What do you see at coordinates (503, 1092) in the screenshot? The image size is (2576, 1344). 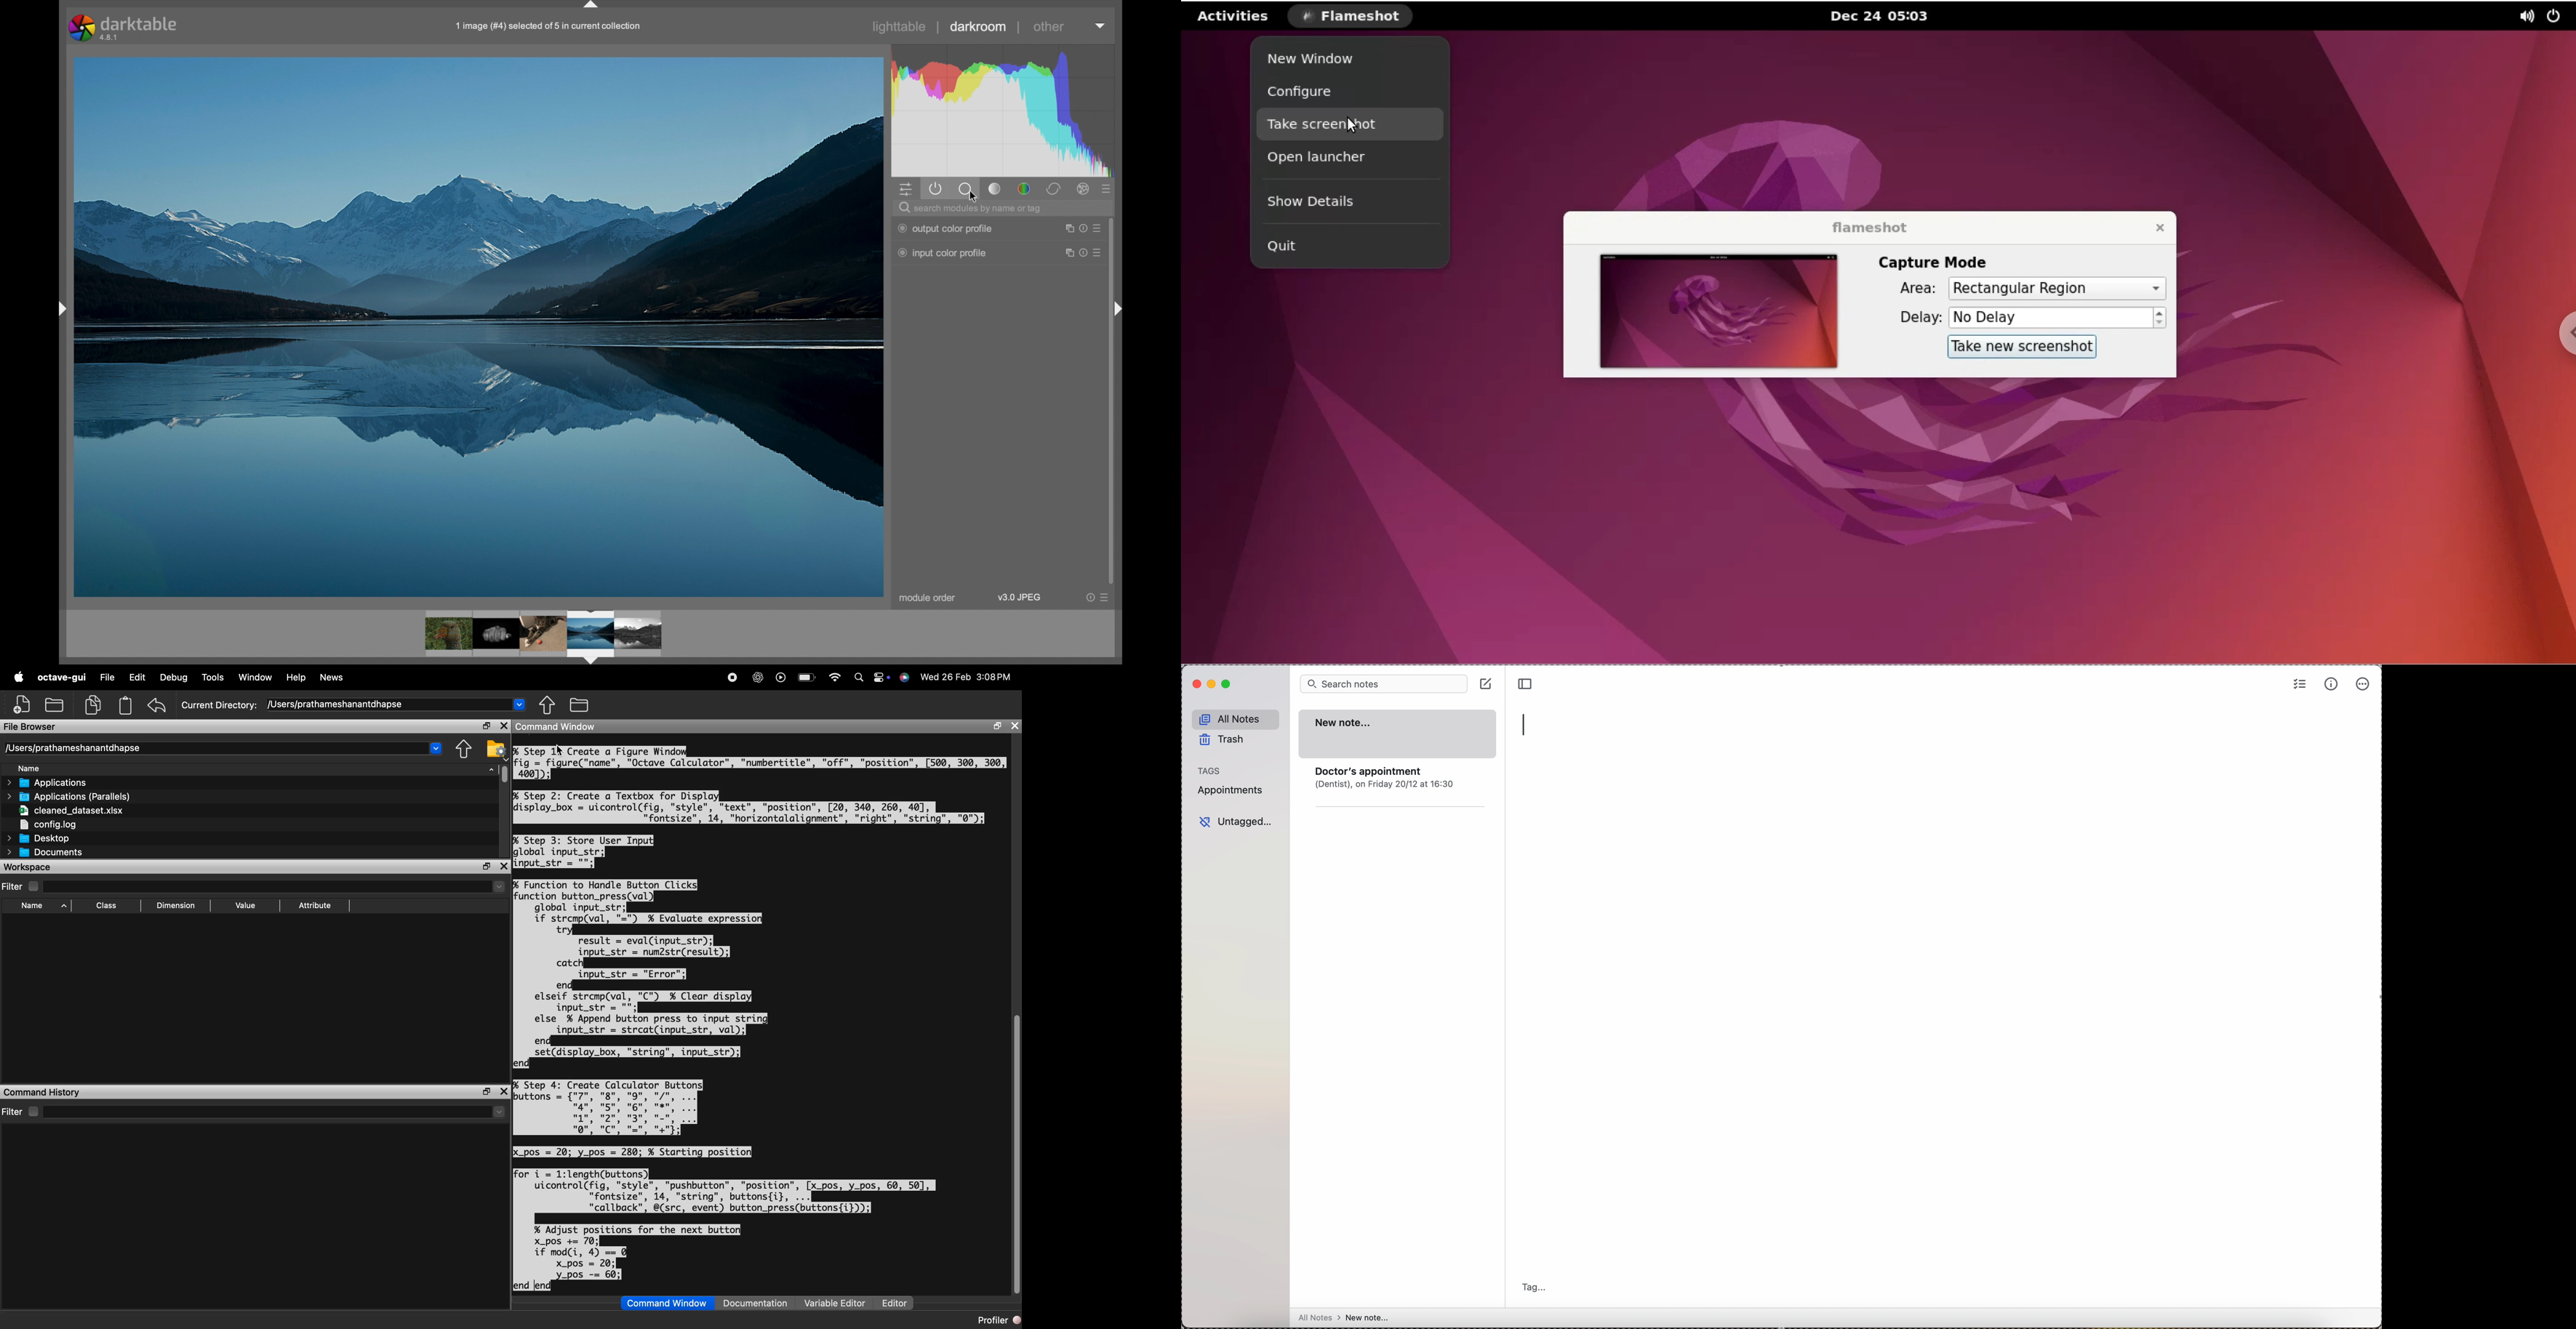 I see `maximize` at bounding box center [503, 1092].